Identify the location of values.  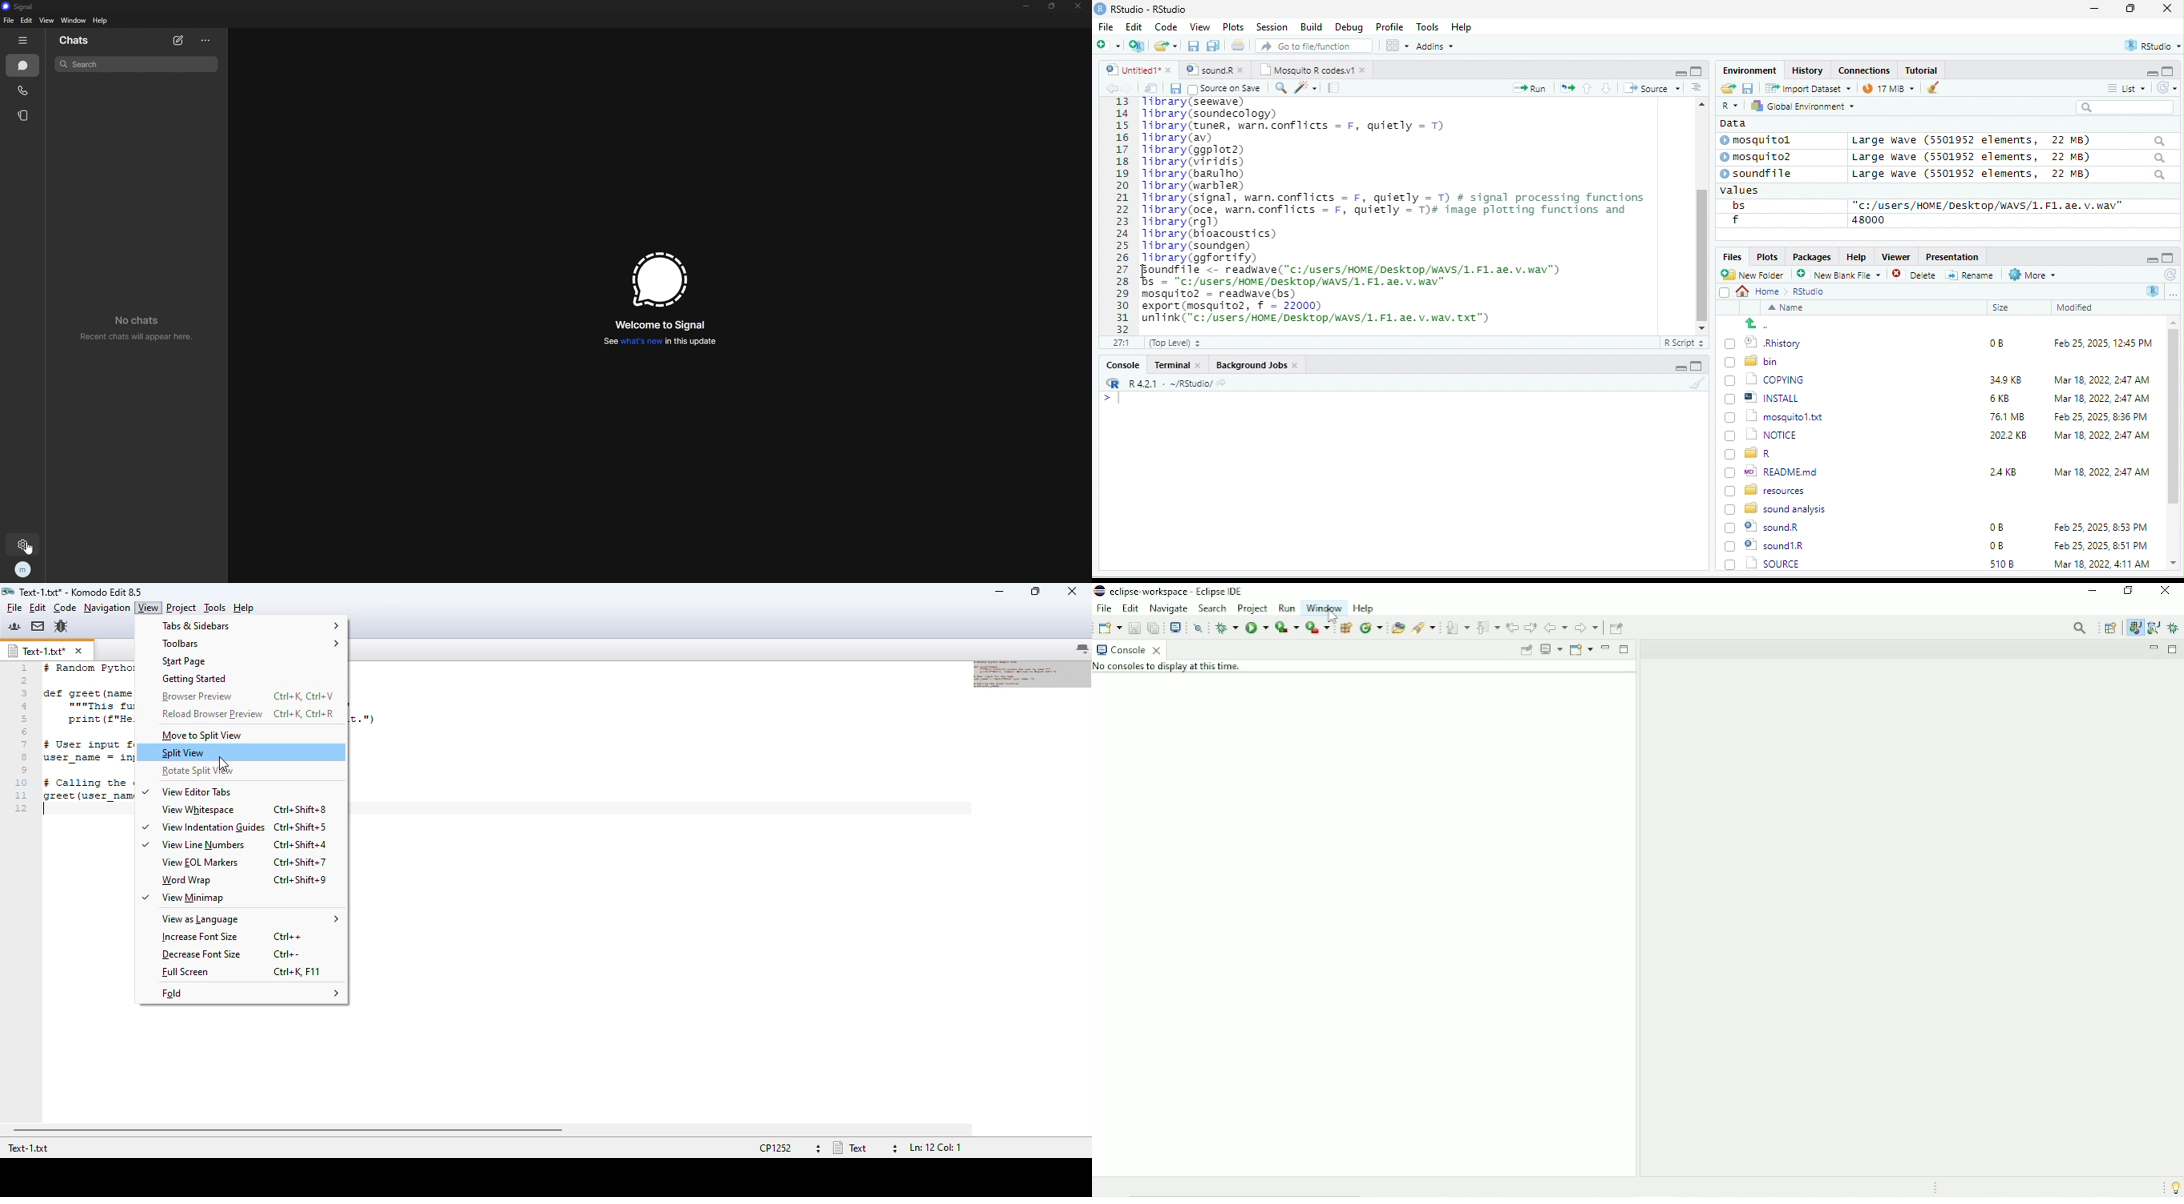
(1748, 191).